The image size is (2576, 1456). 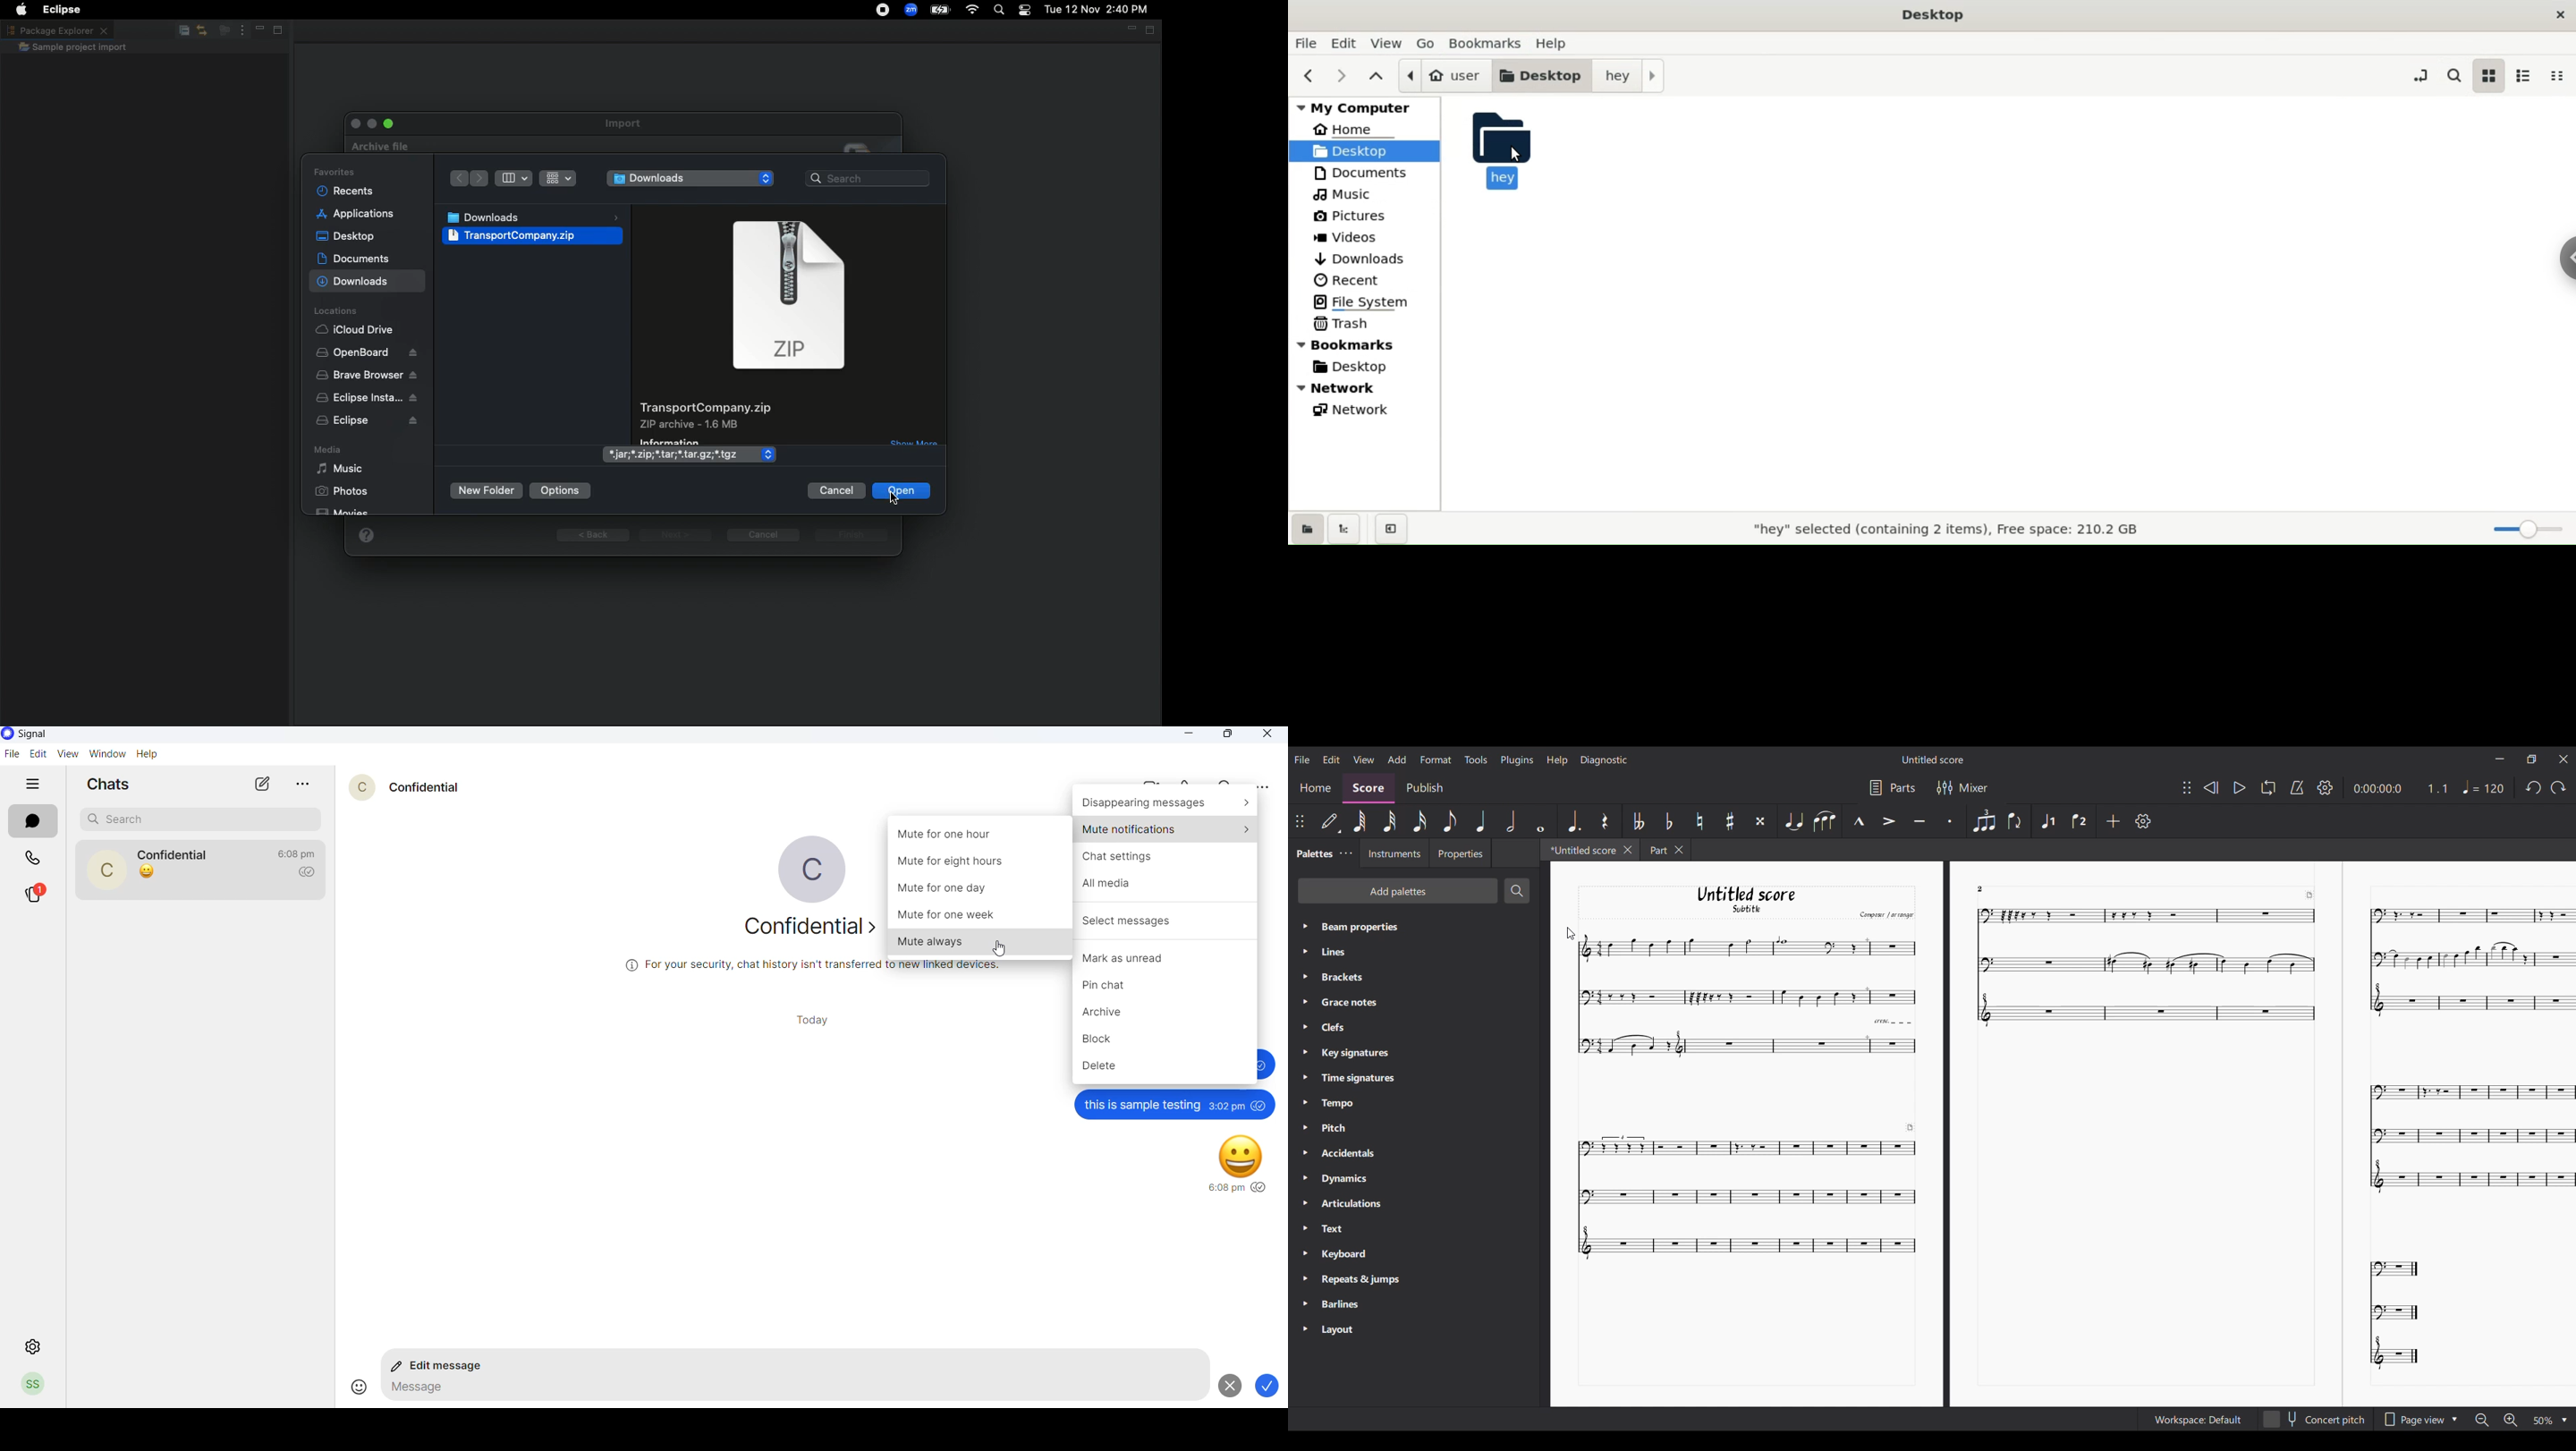 I want to click on , so click(x=1303, y=1229).